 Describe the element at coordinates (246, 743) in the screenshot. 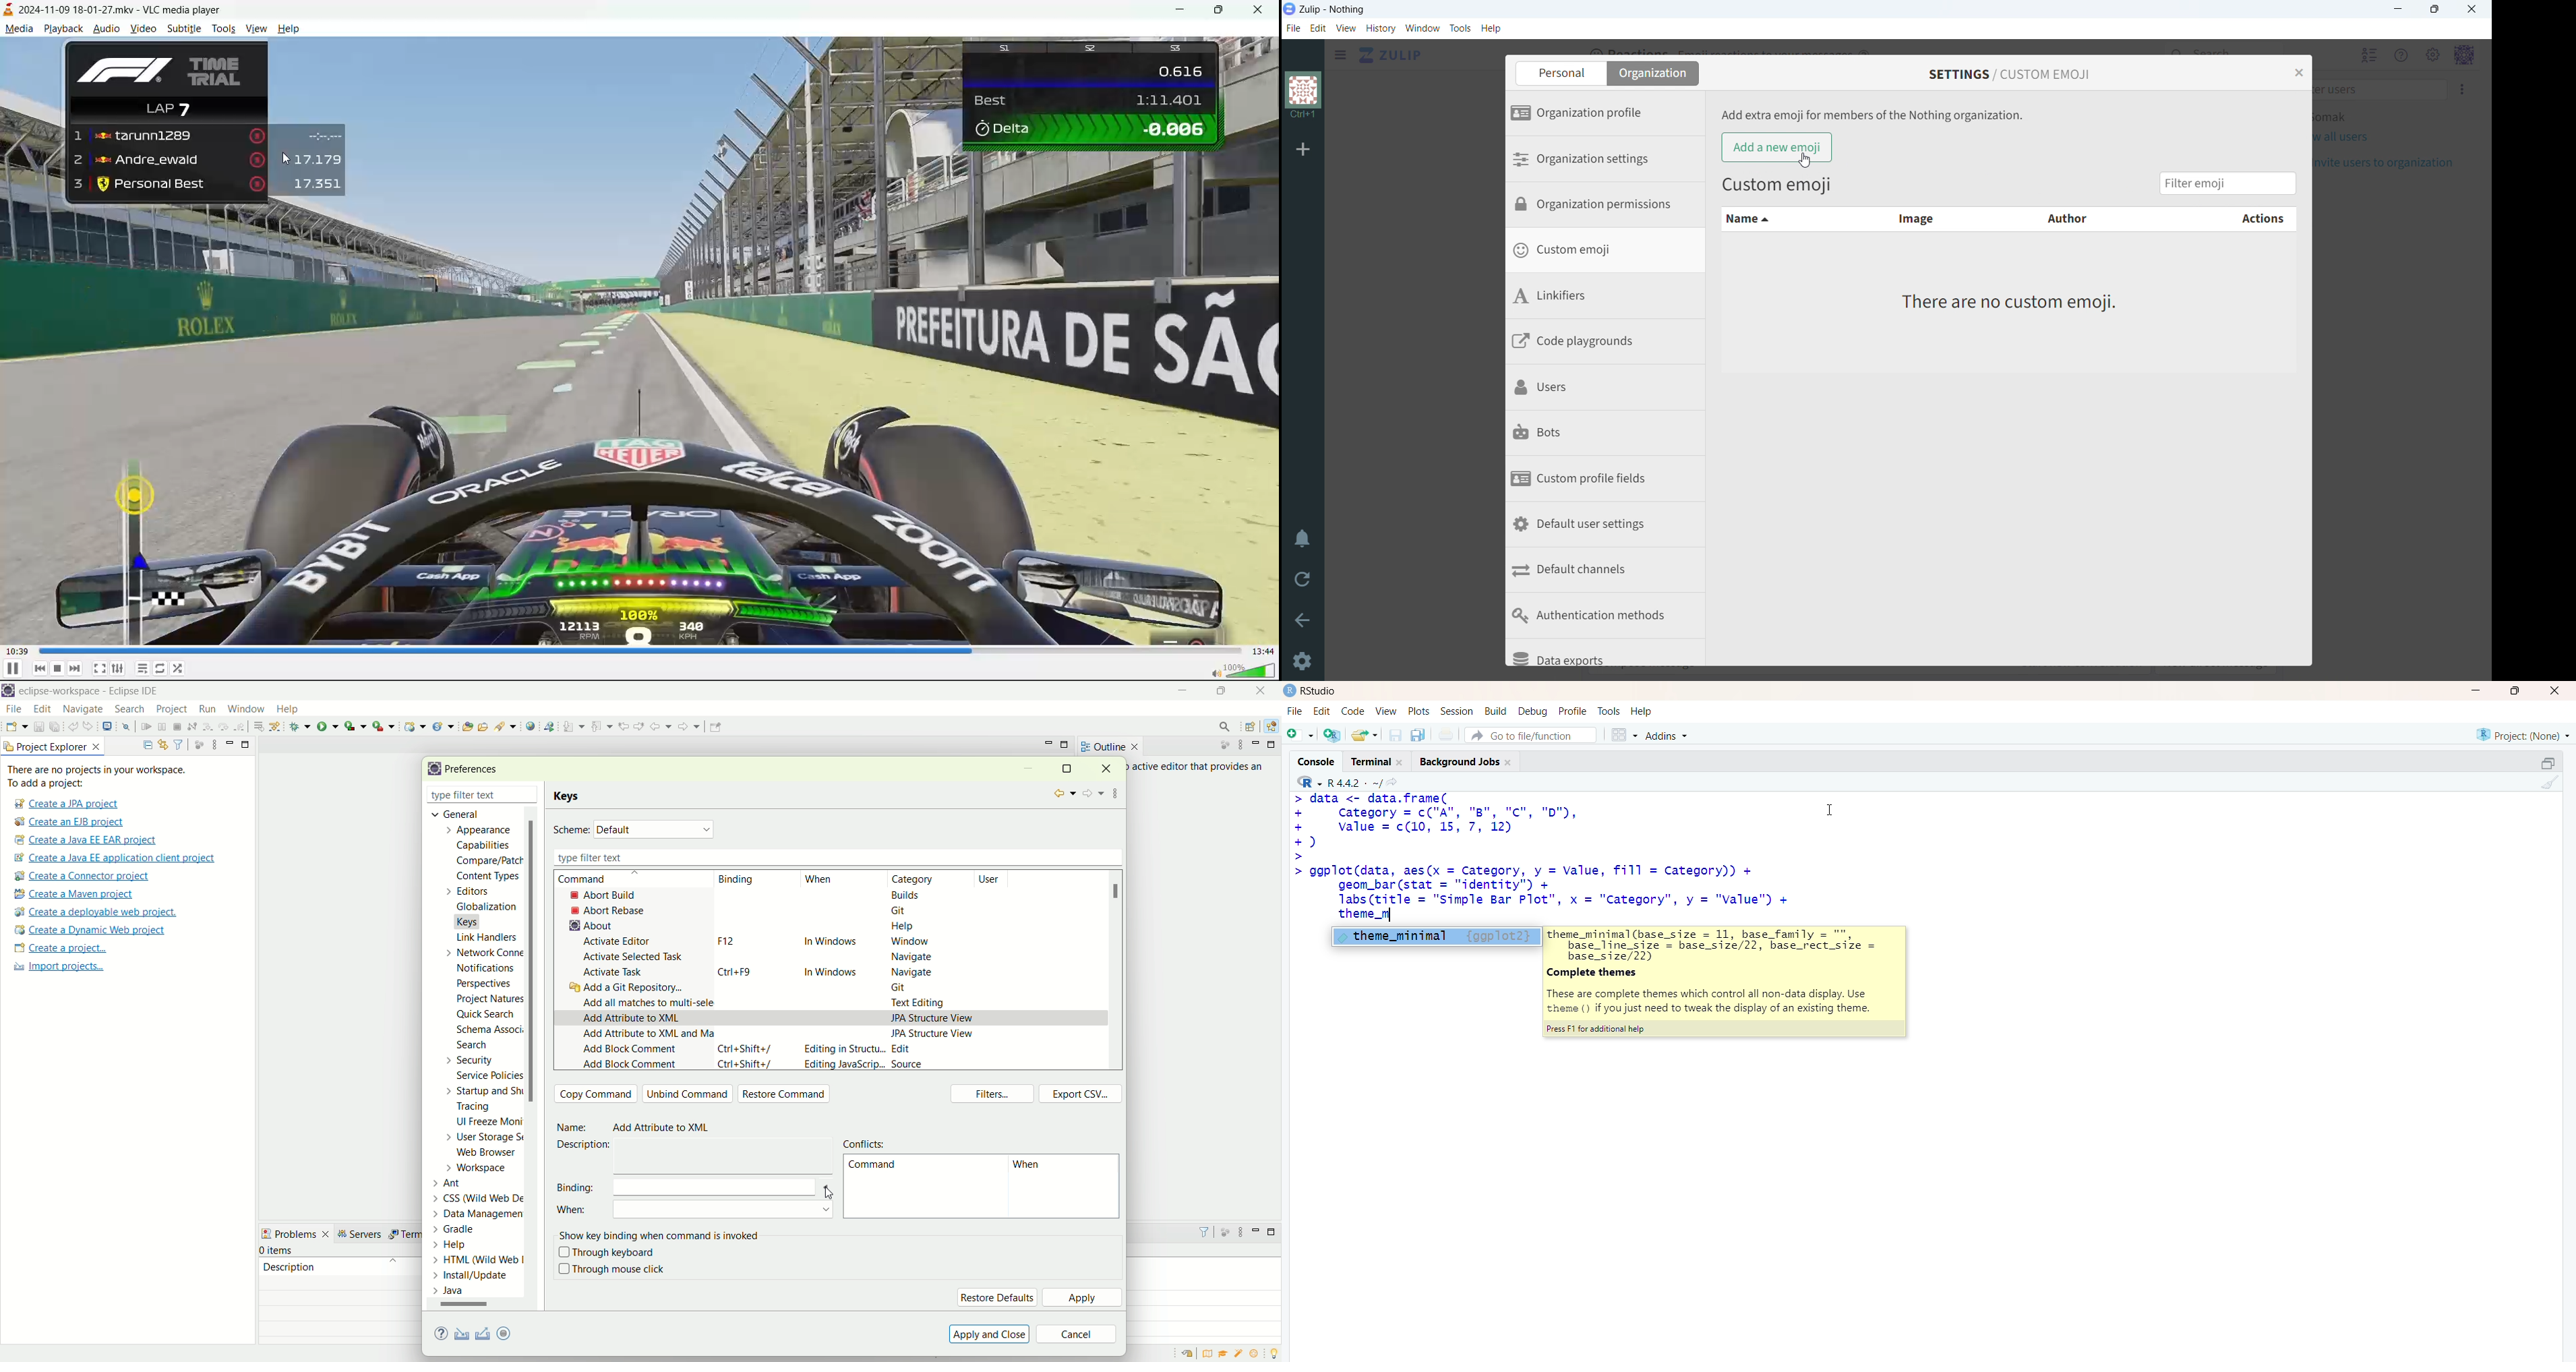

I see `maximize` at that location.